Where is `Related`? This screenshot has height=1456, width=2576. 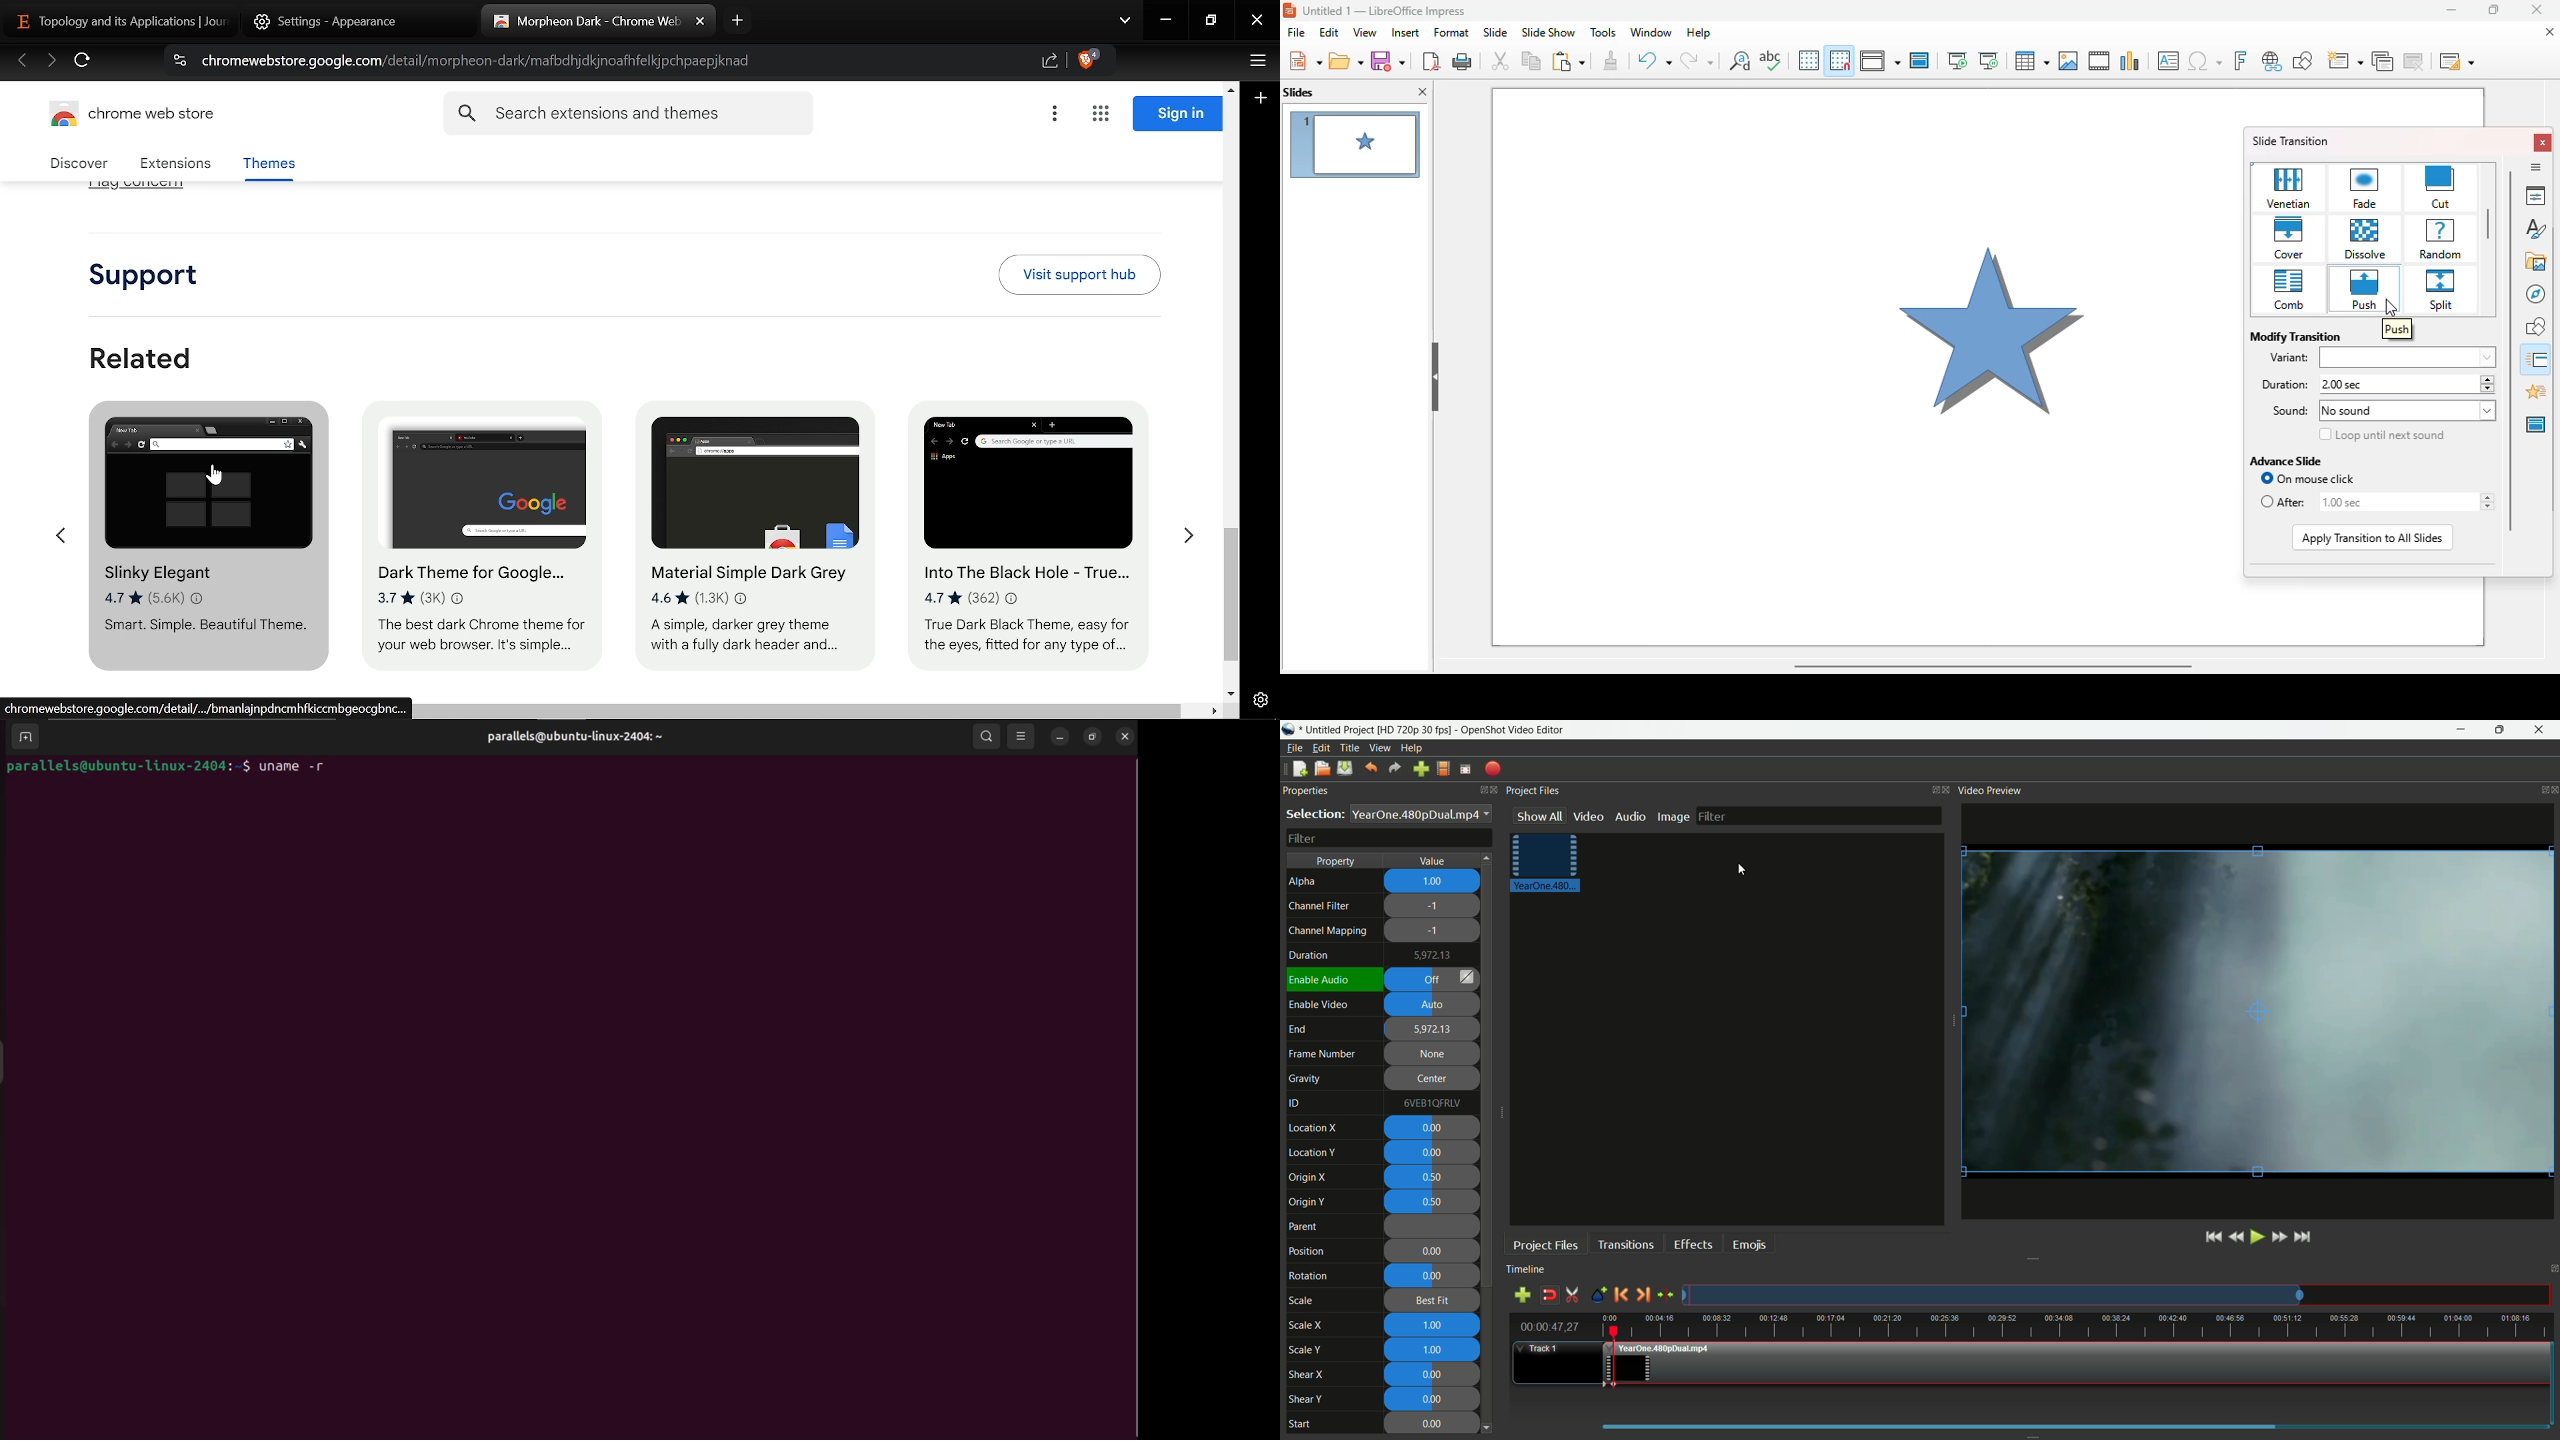 Related is located at coordinates (142, 348).